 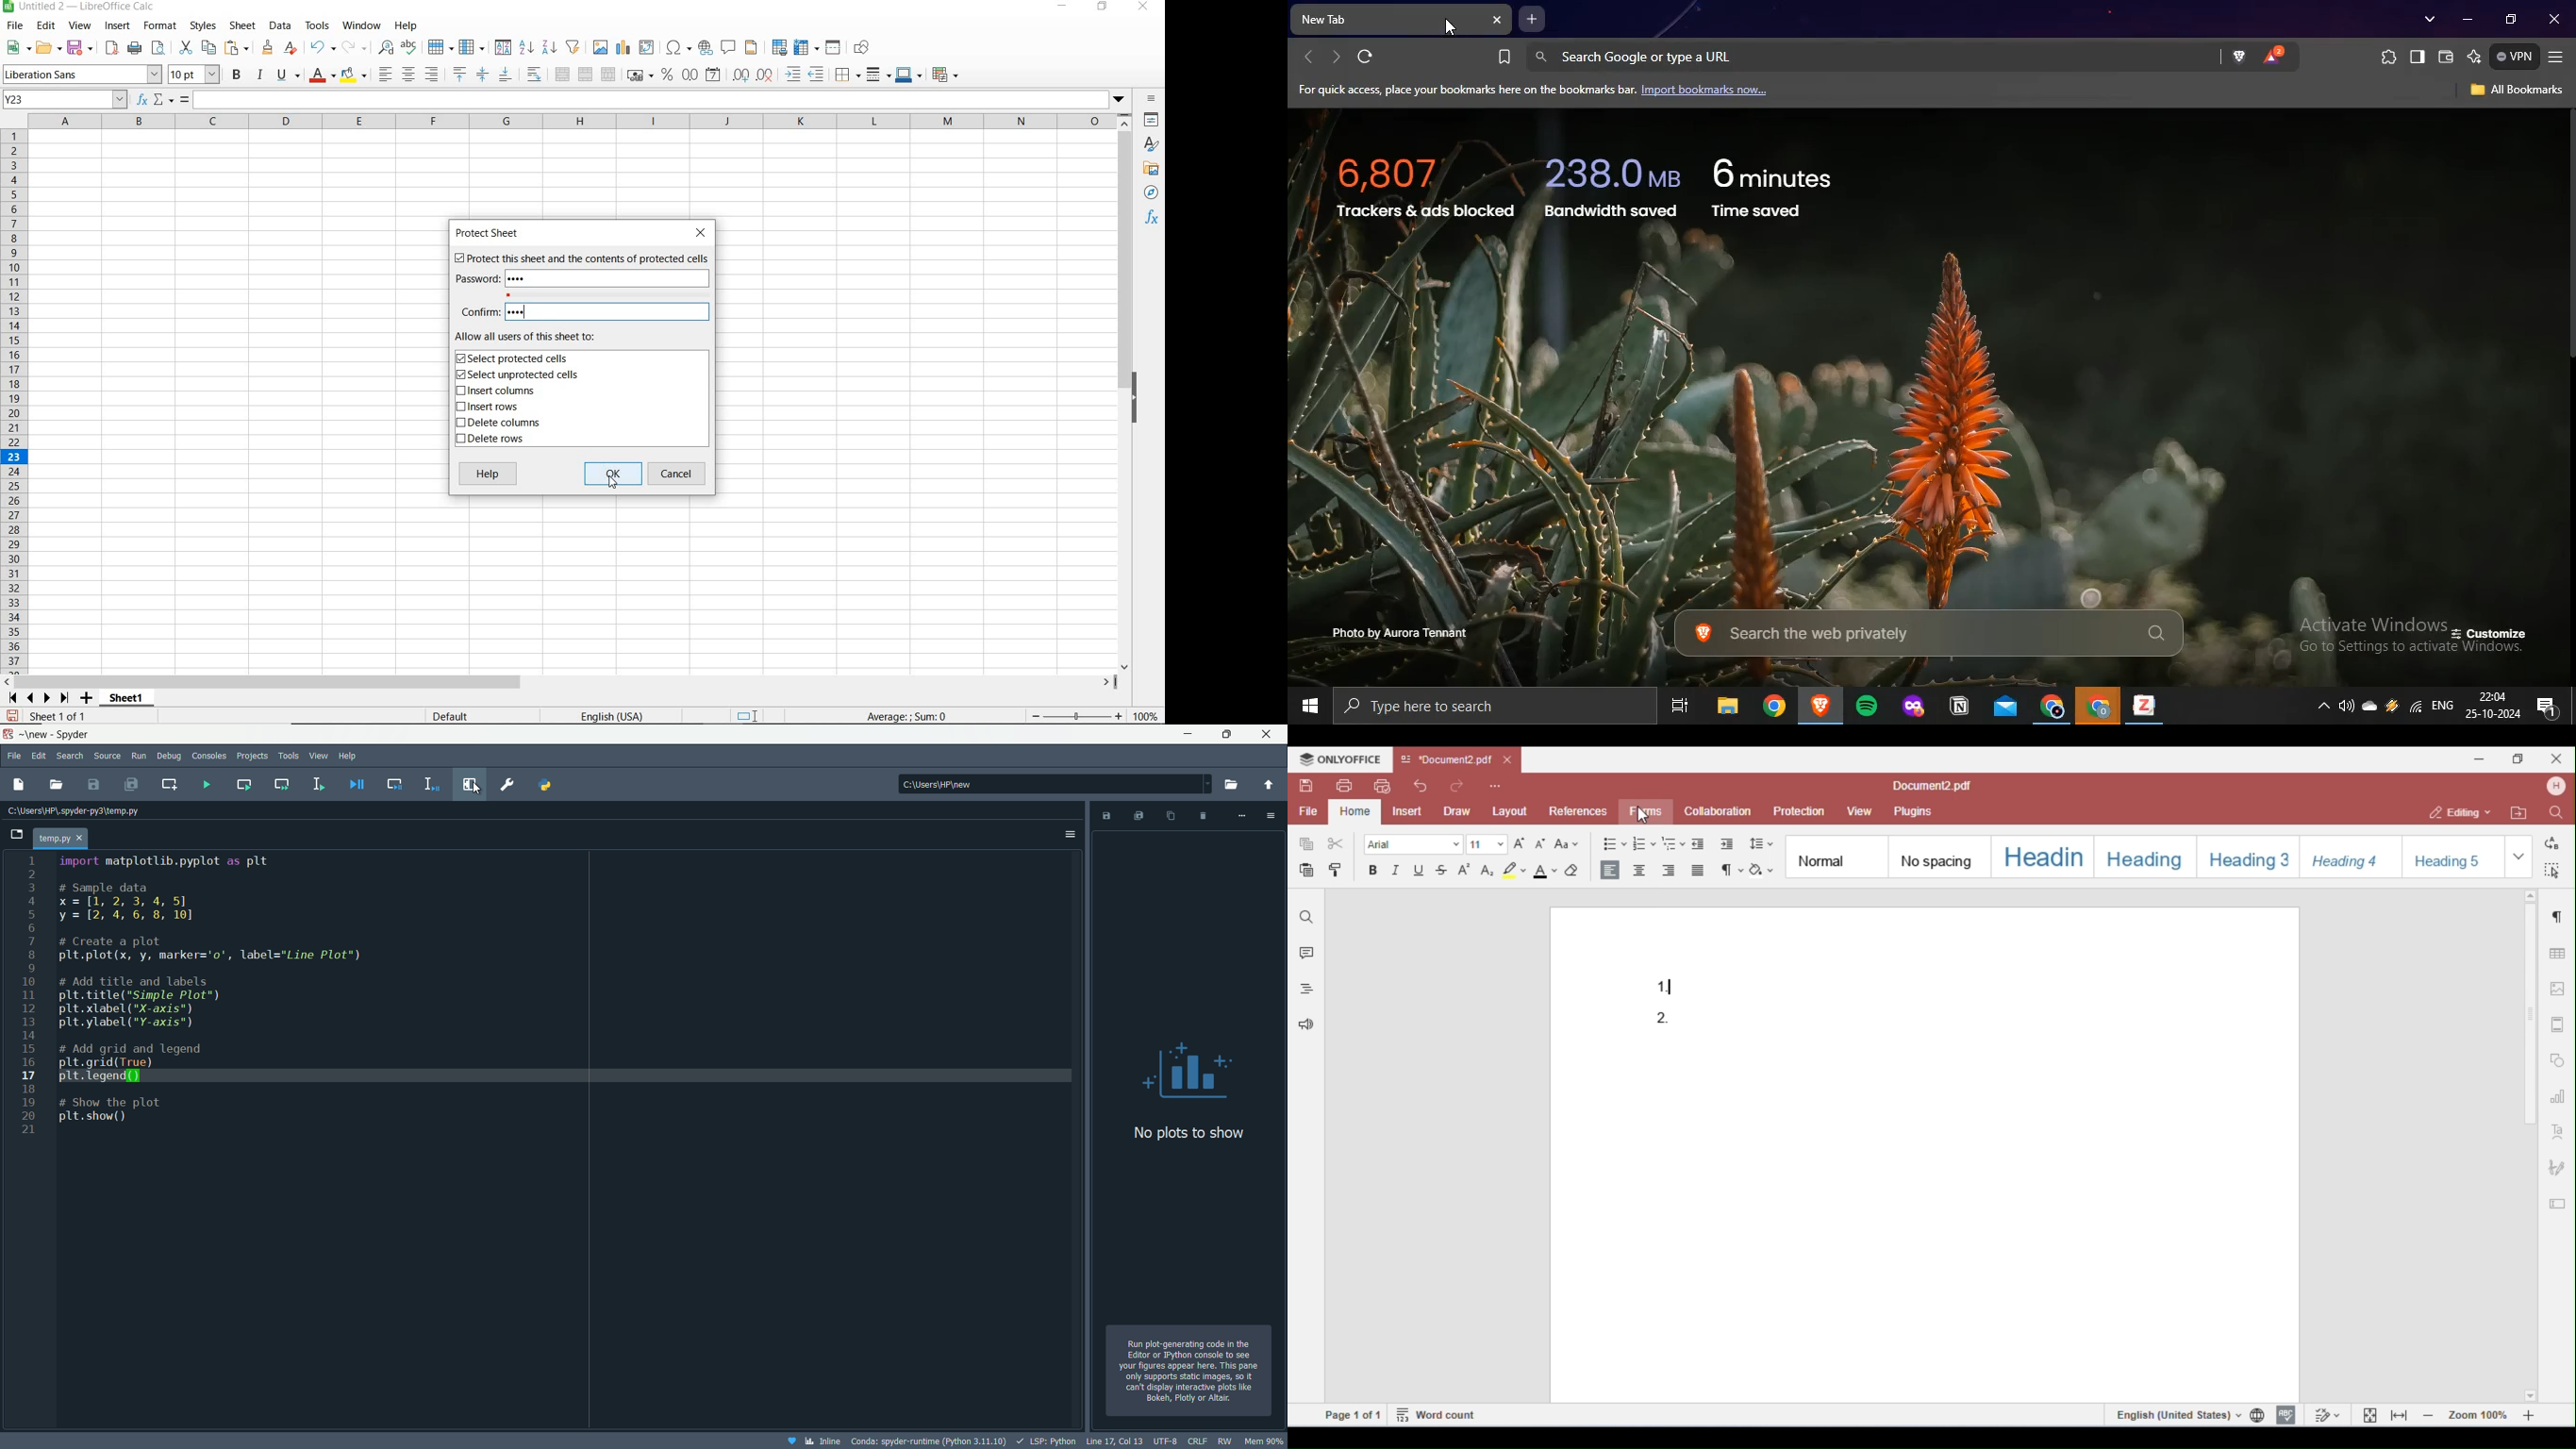 What do you see at coordinates (1231, 784) in the screenshot?
I see `browse directory` at bounding box center [1231, 784].